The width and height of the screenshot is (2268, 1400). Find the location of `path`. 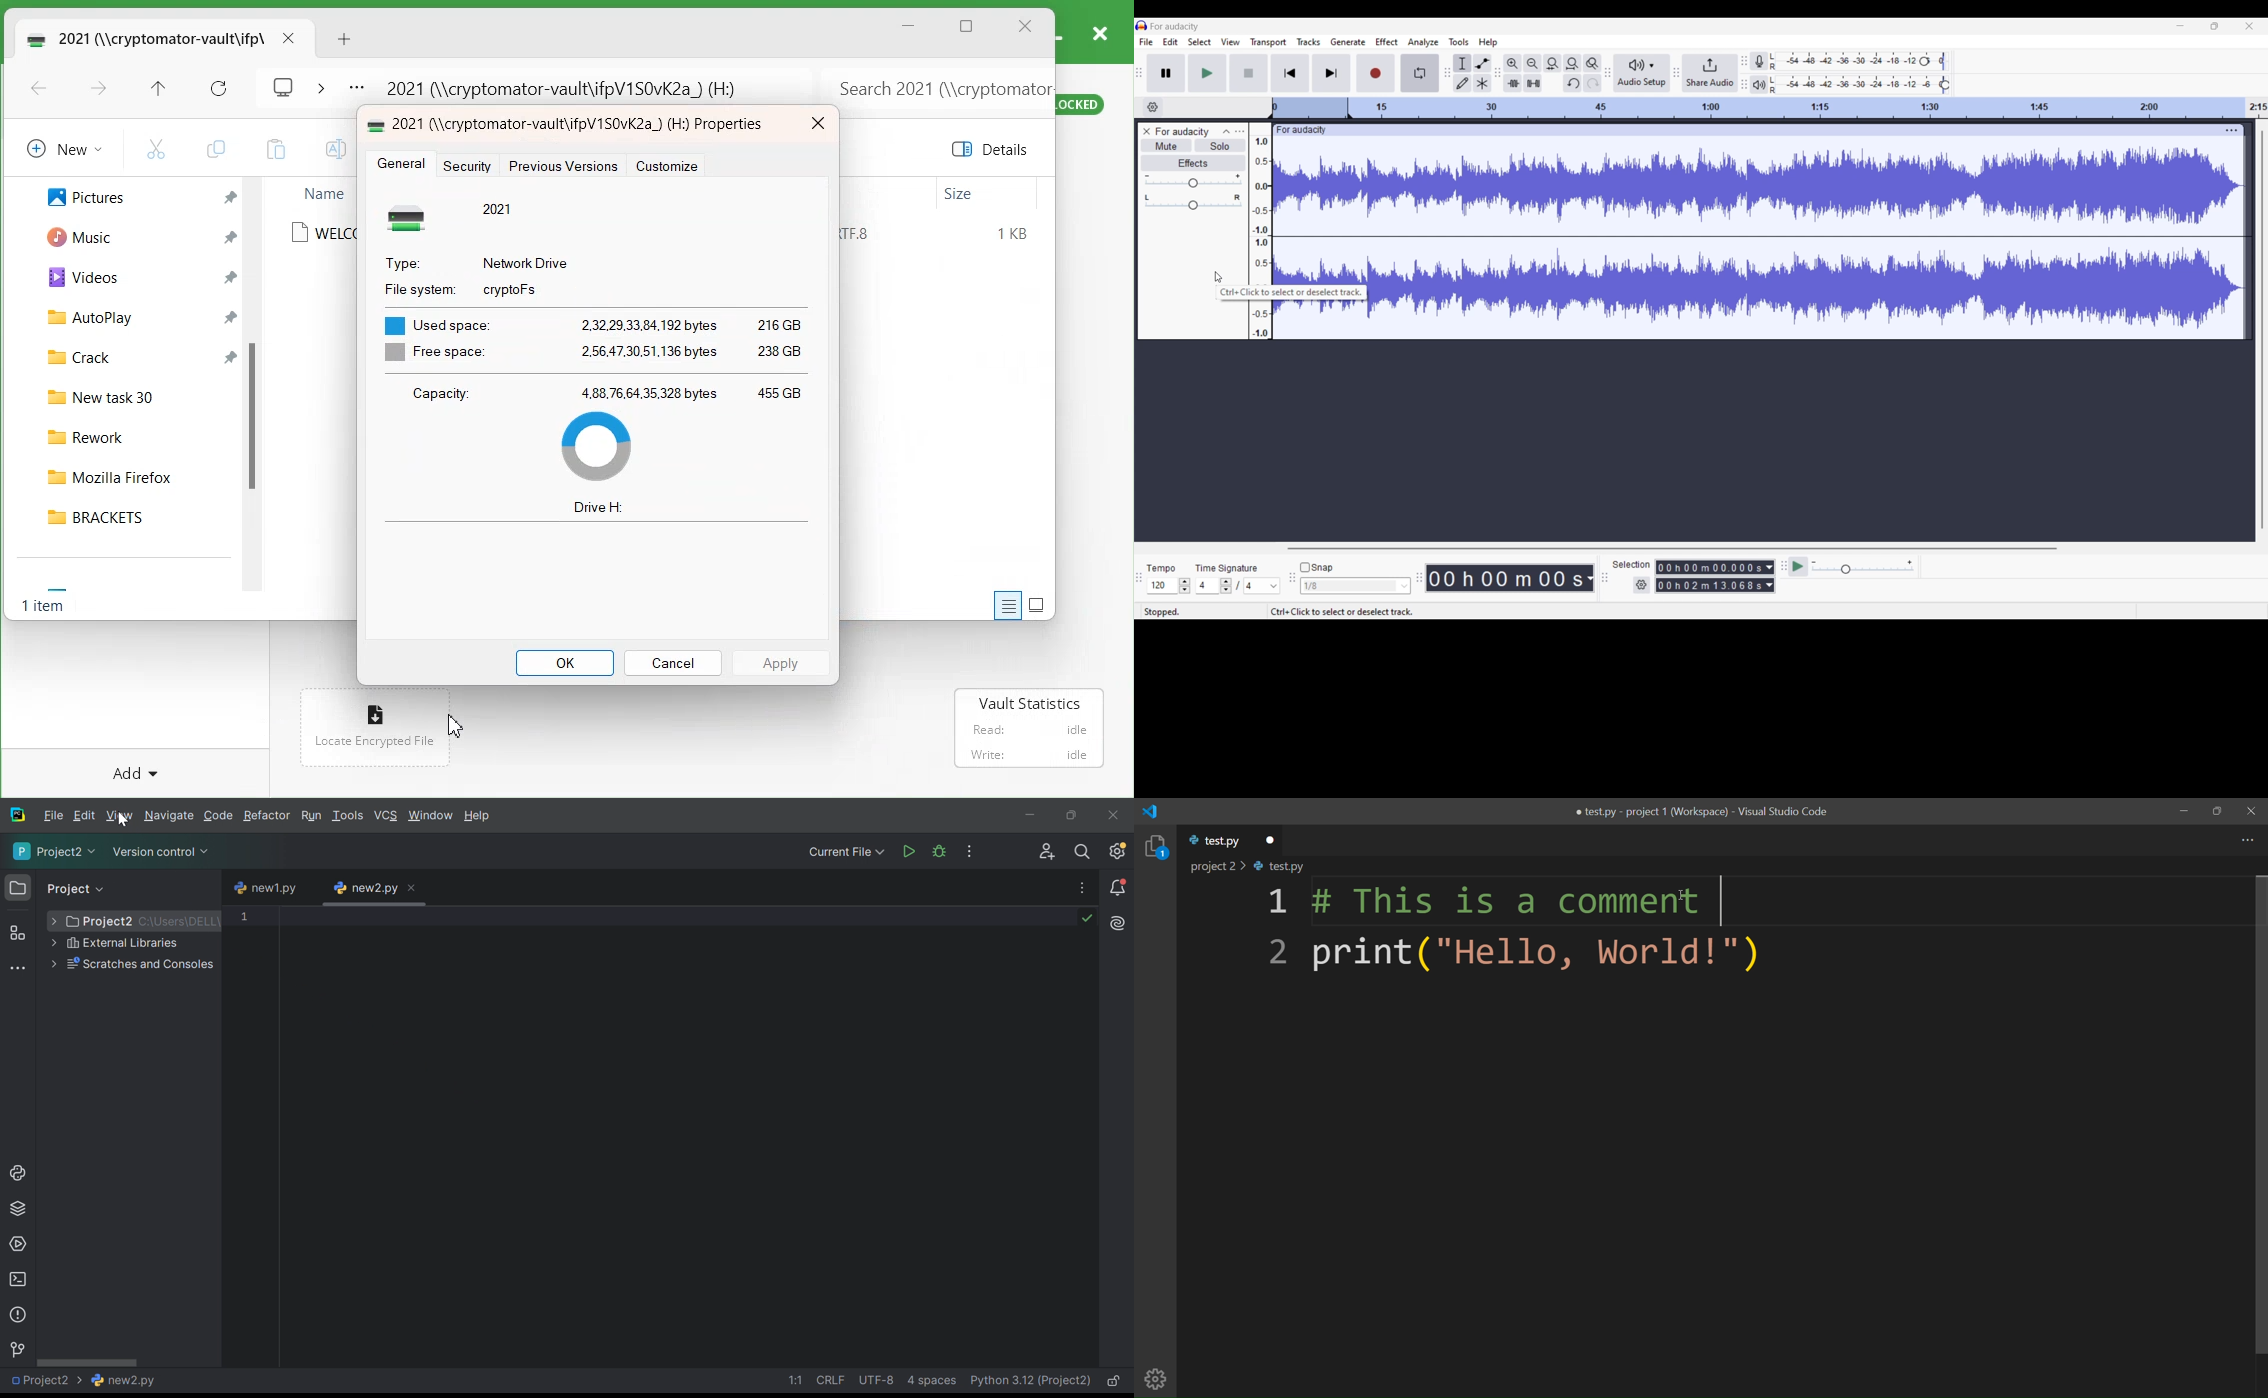

path is located at coordinates (1259, 868).